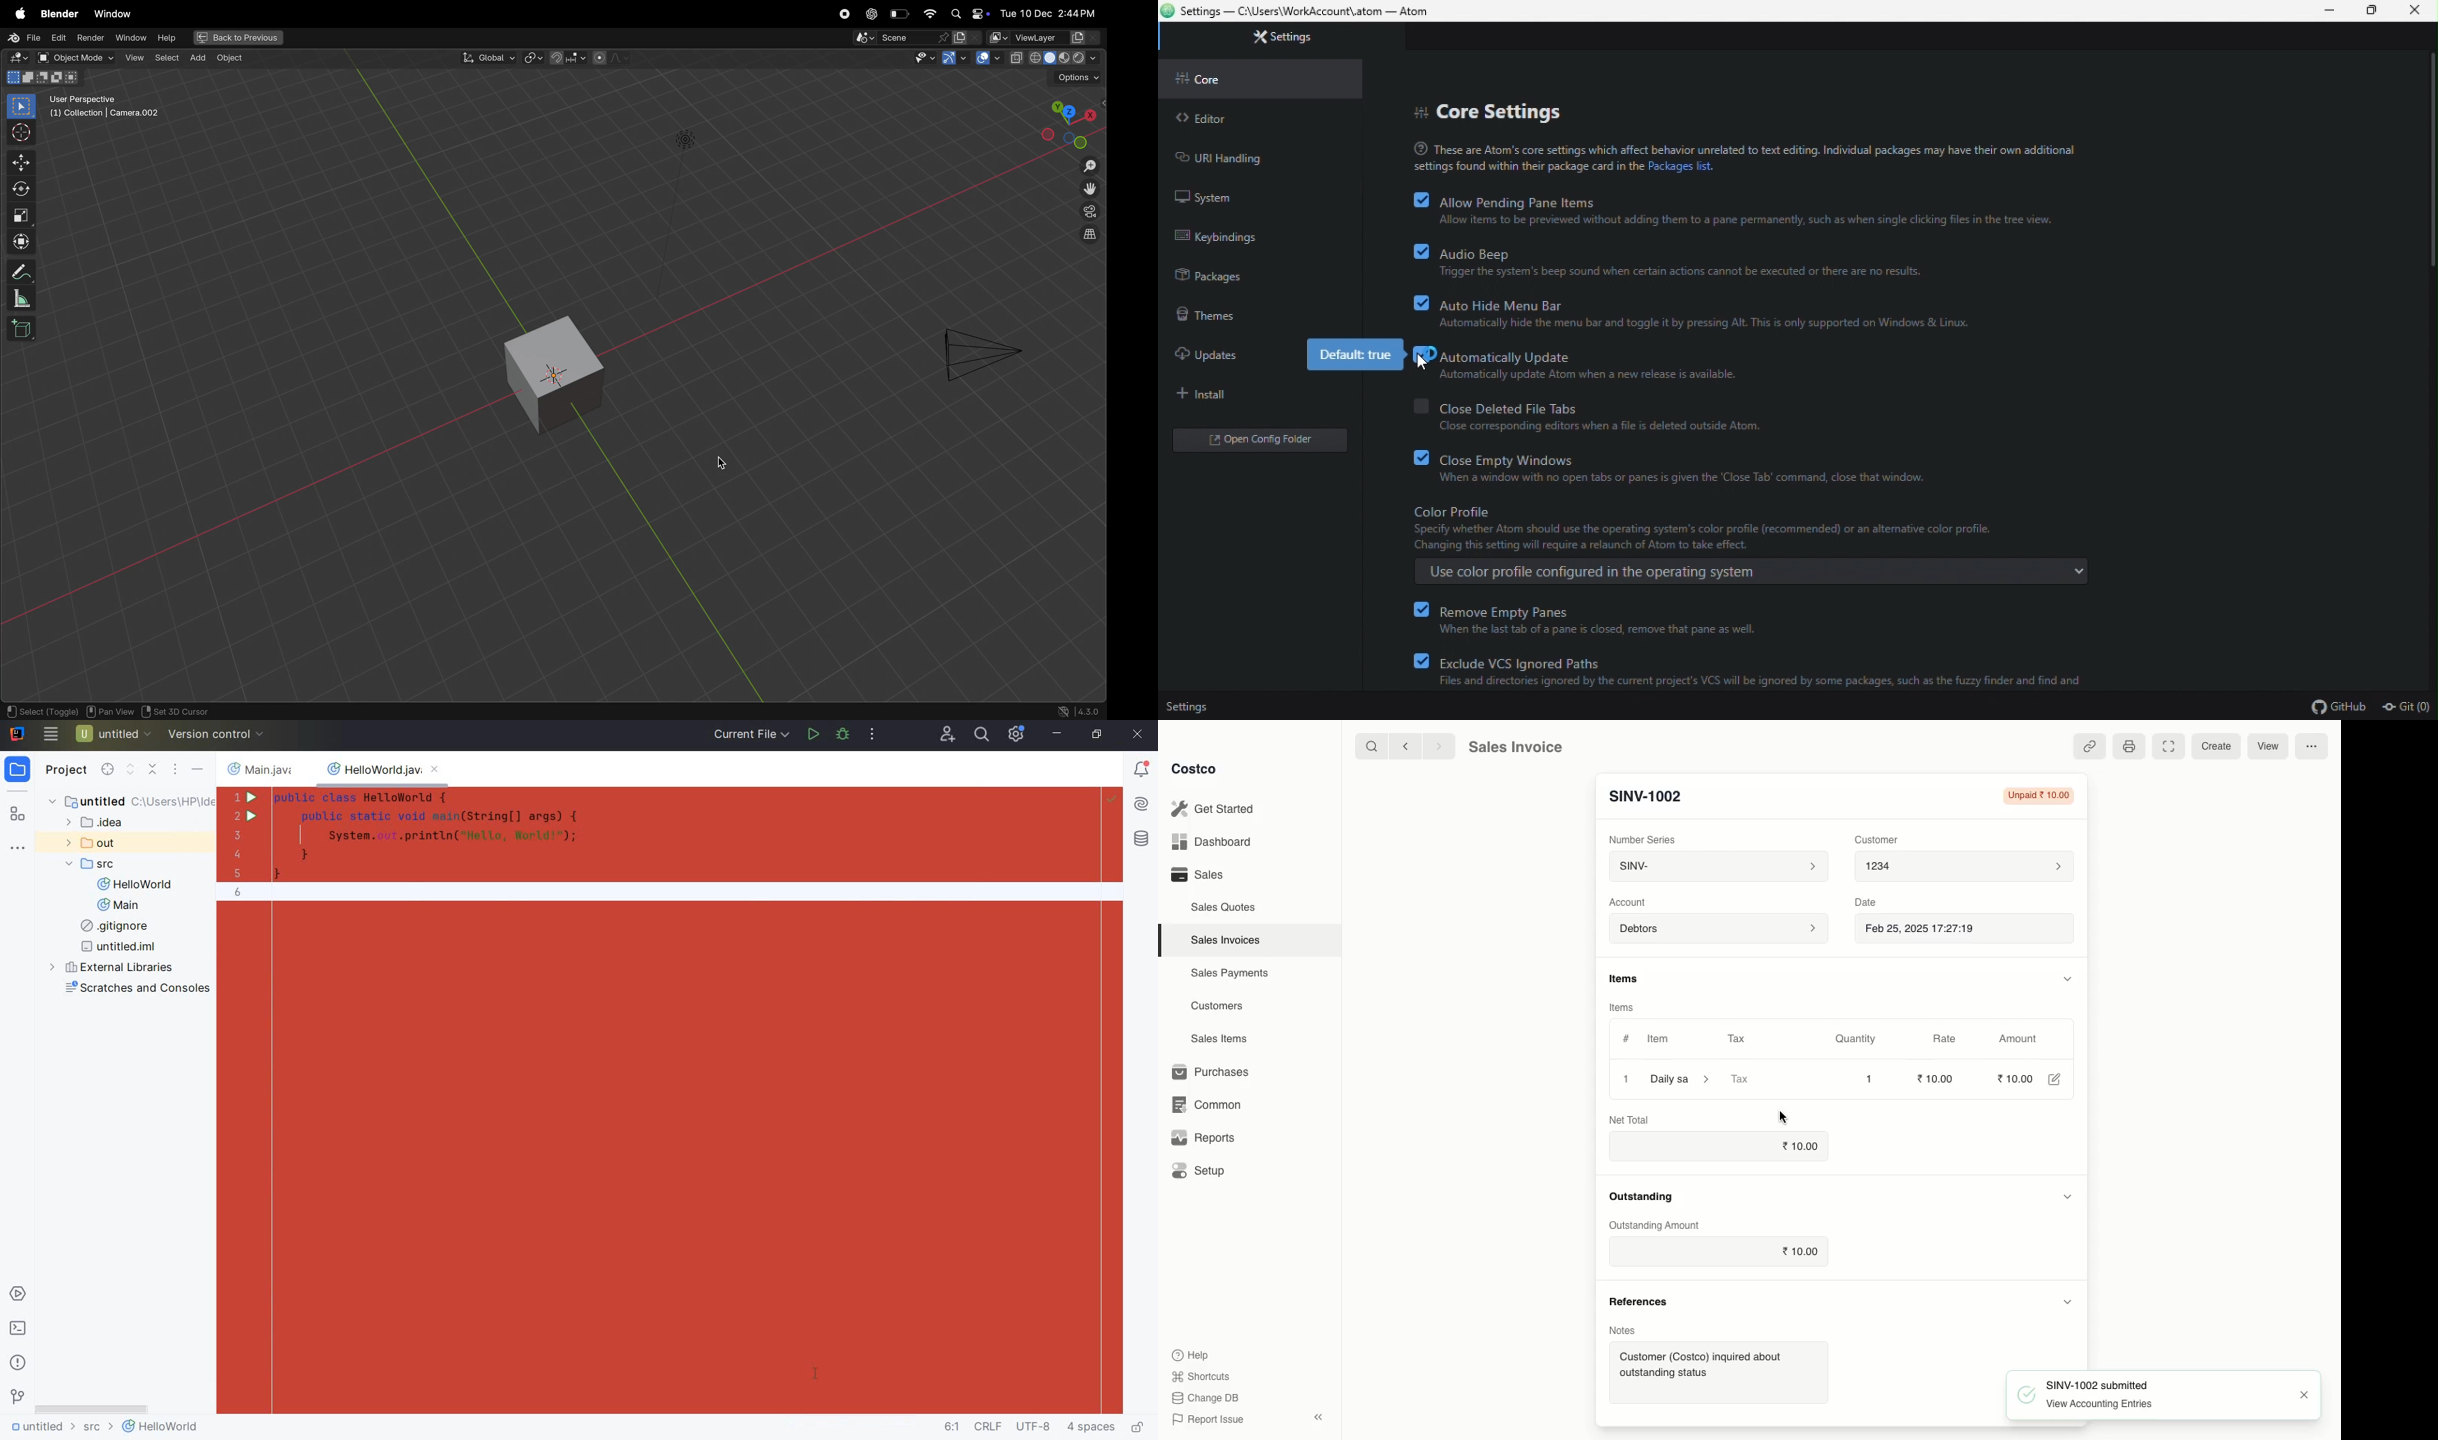 The width and height of the screenshot is (2464, 1456). What do you see at coordinates (1212, 195) in the screenshot?
I see `system` at bounding box center [1212, 195].